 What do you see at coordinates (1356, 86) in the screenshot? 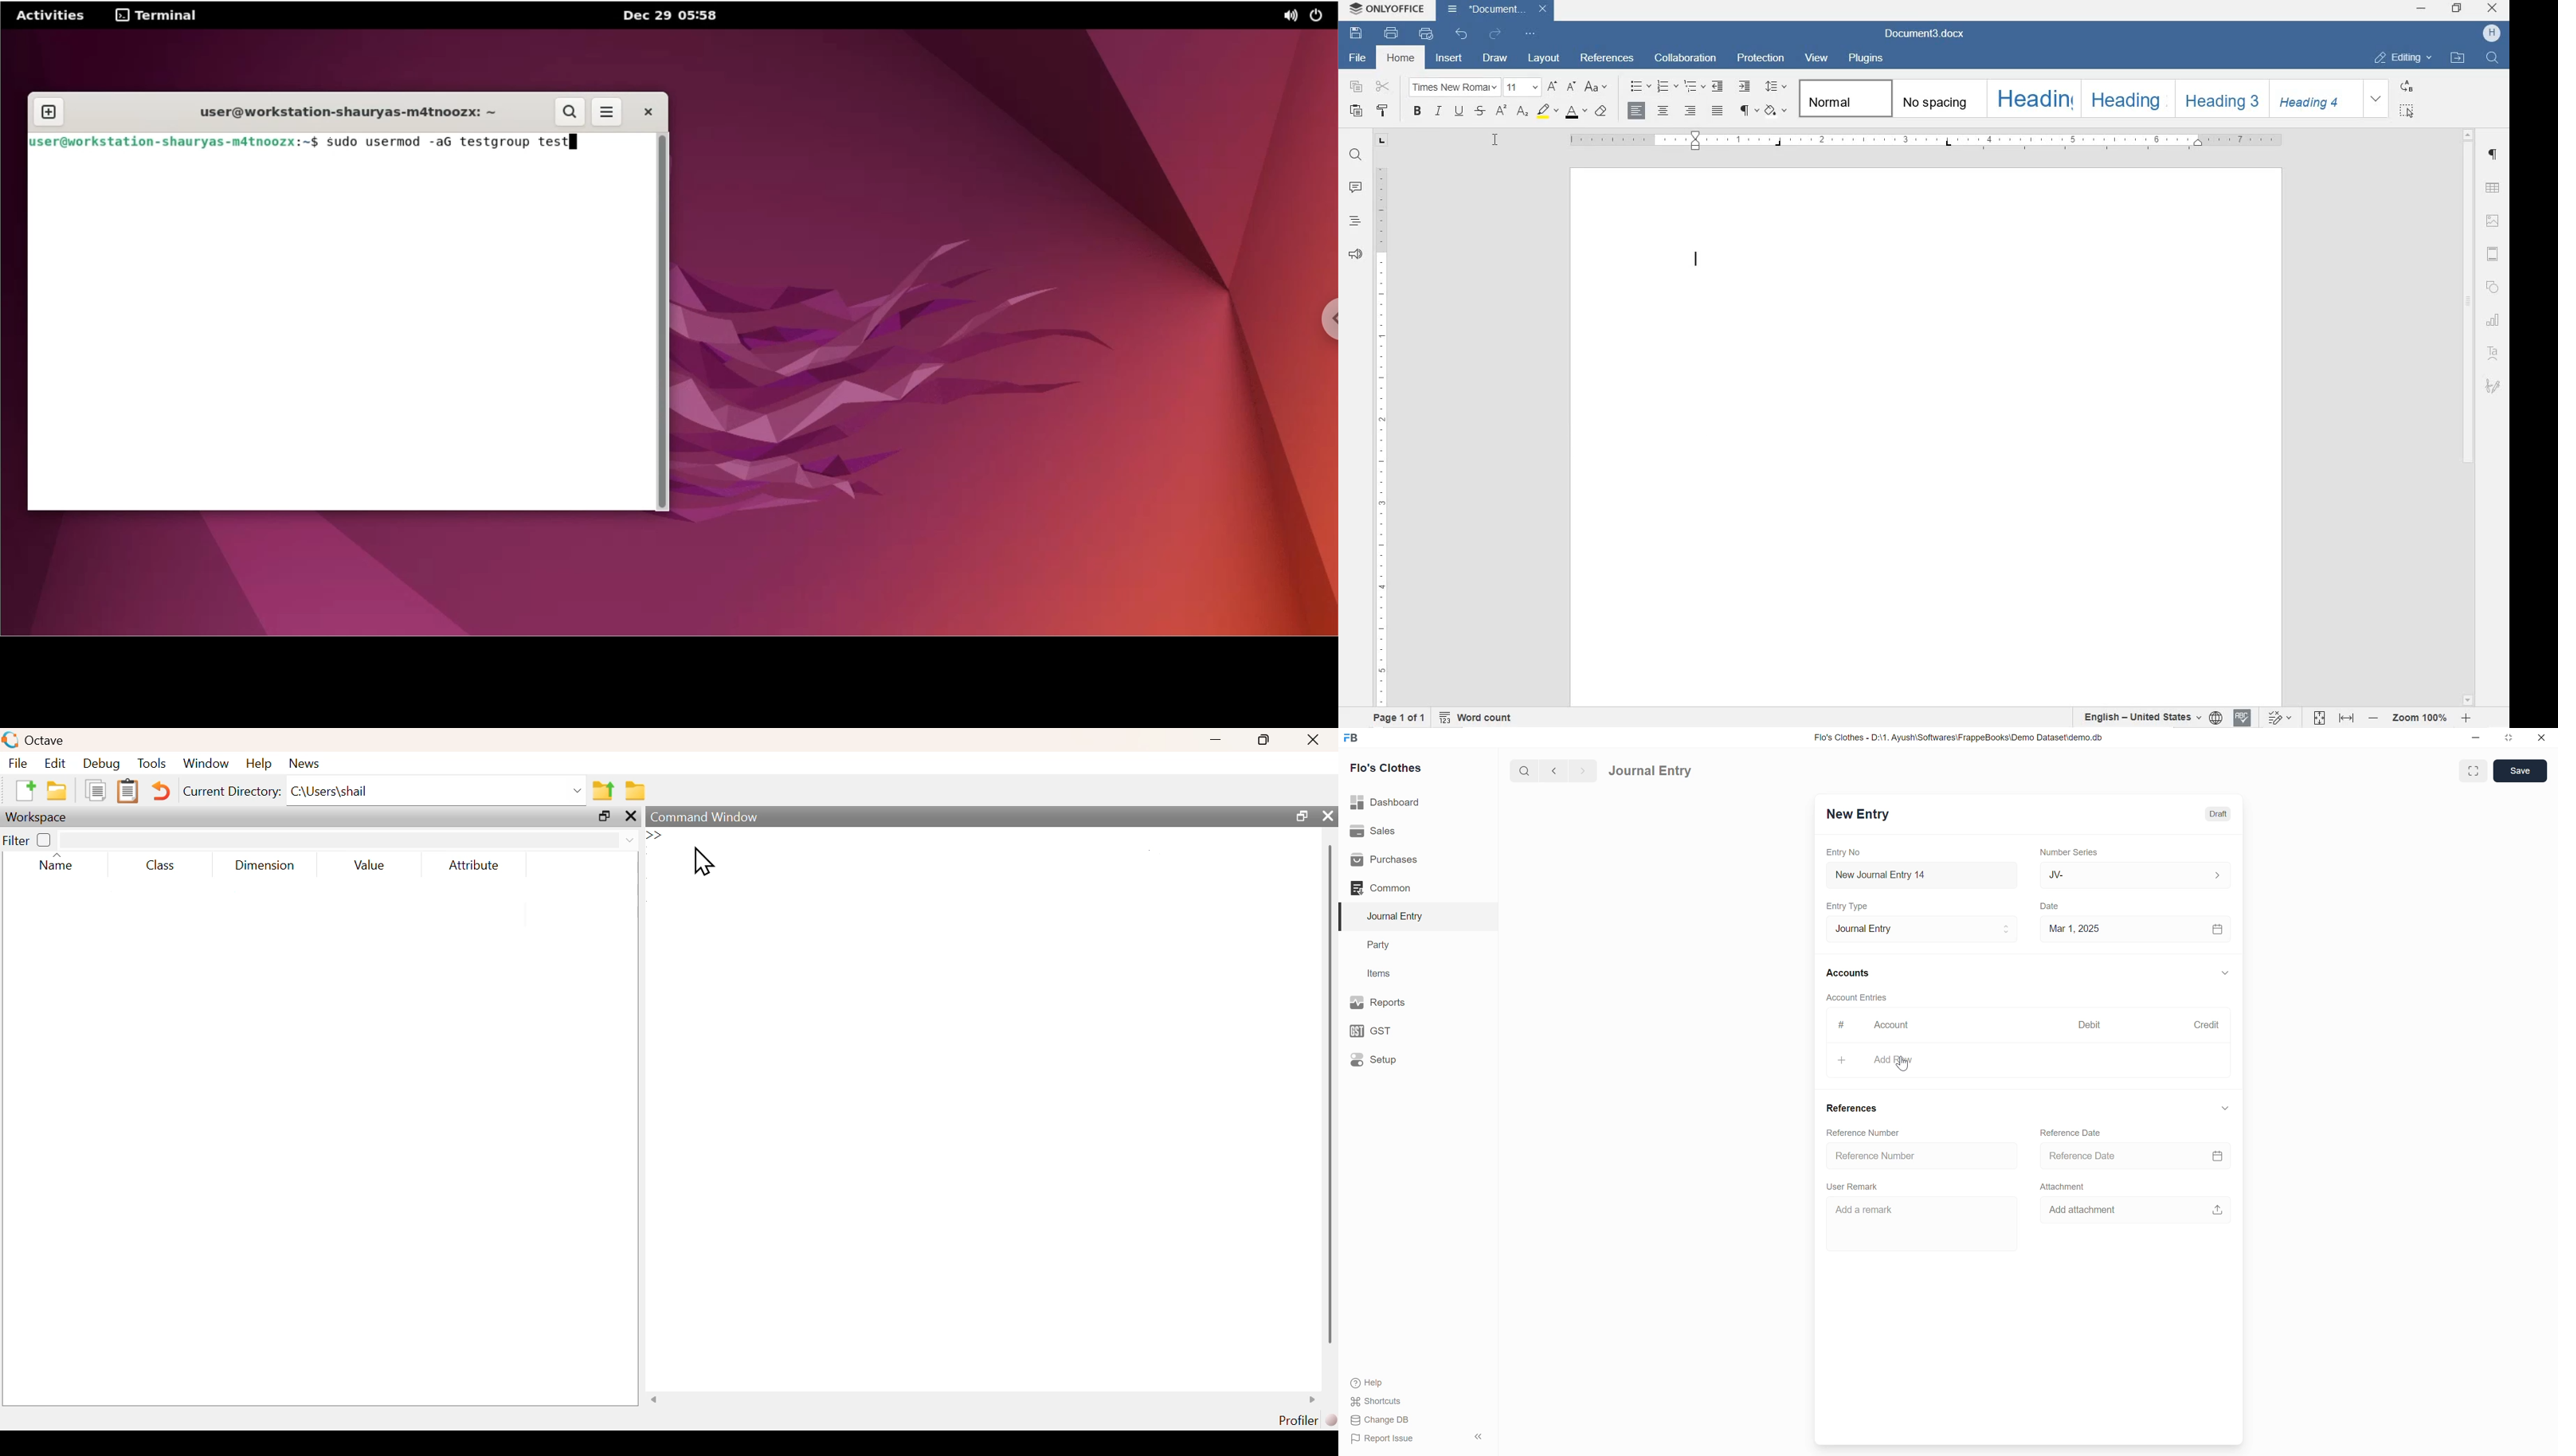
I see `COPY` at bounding box center [1356, 86].